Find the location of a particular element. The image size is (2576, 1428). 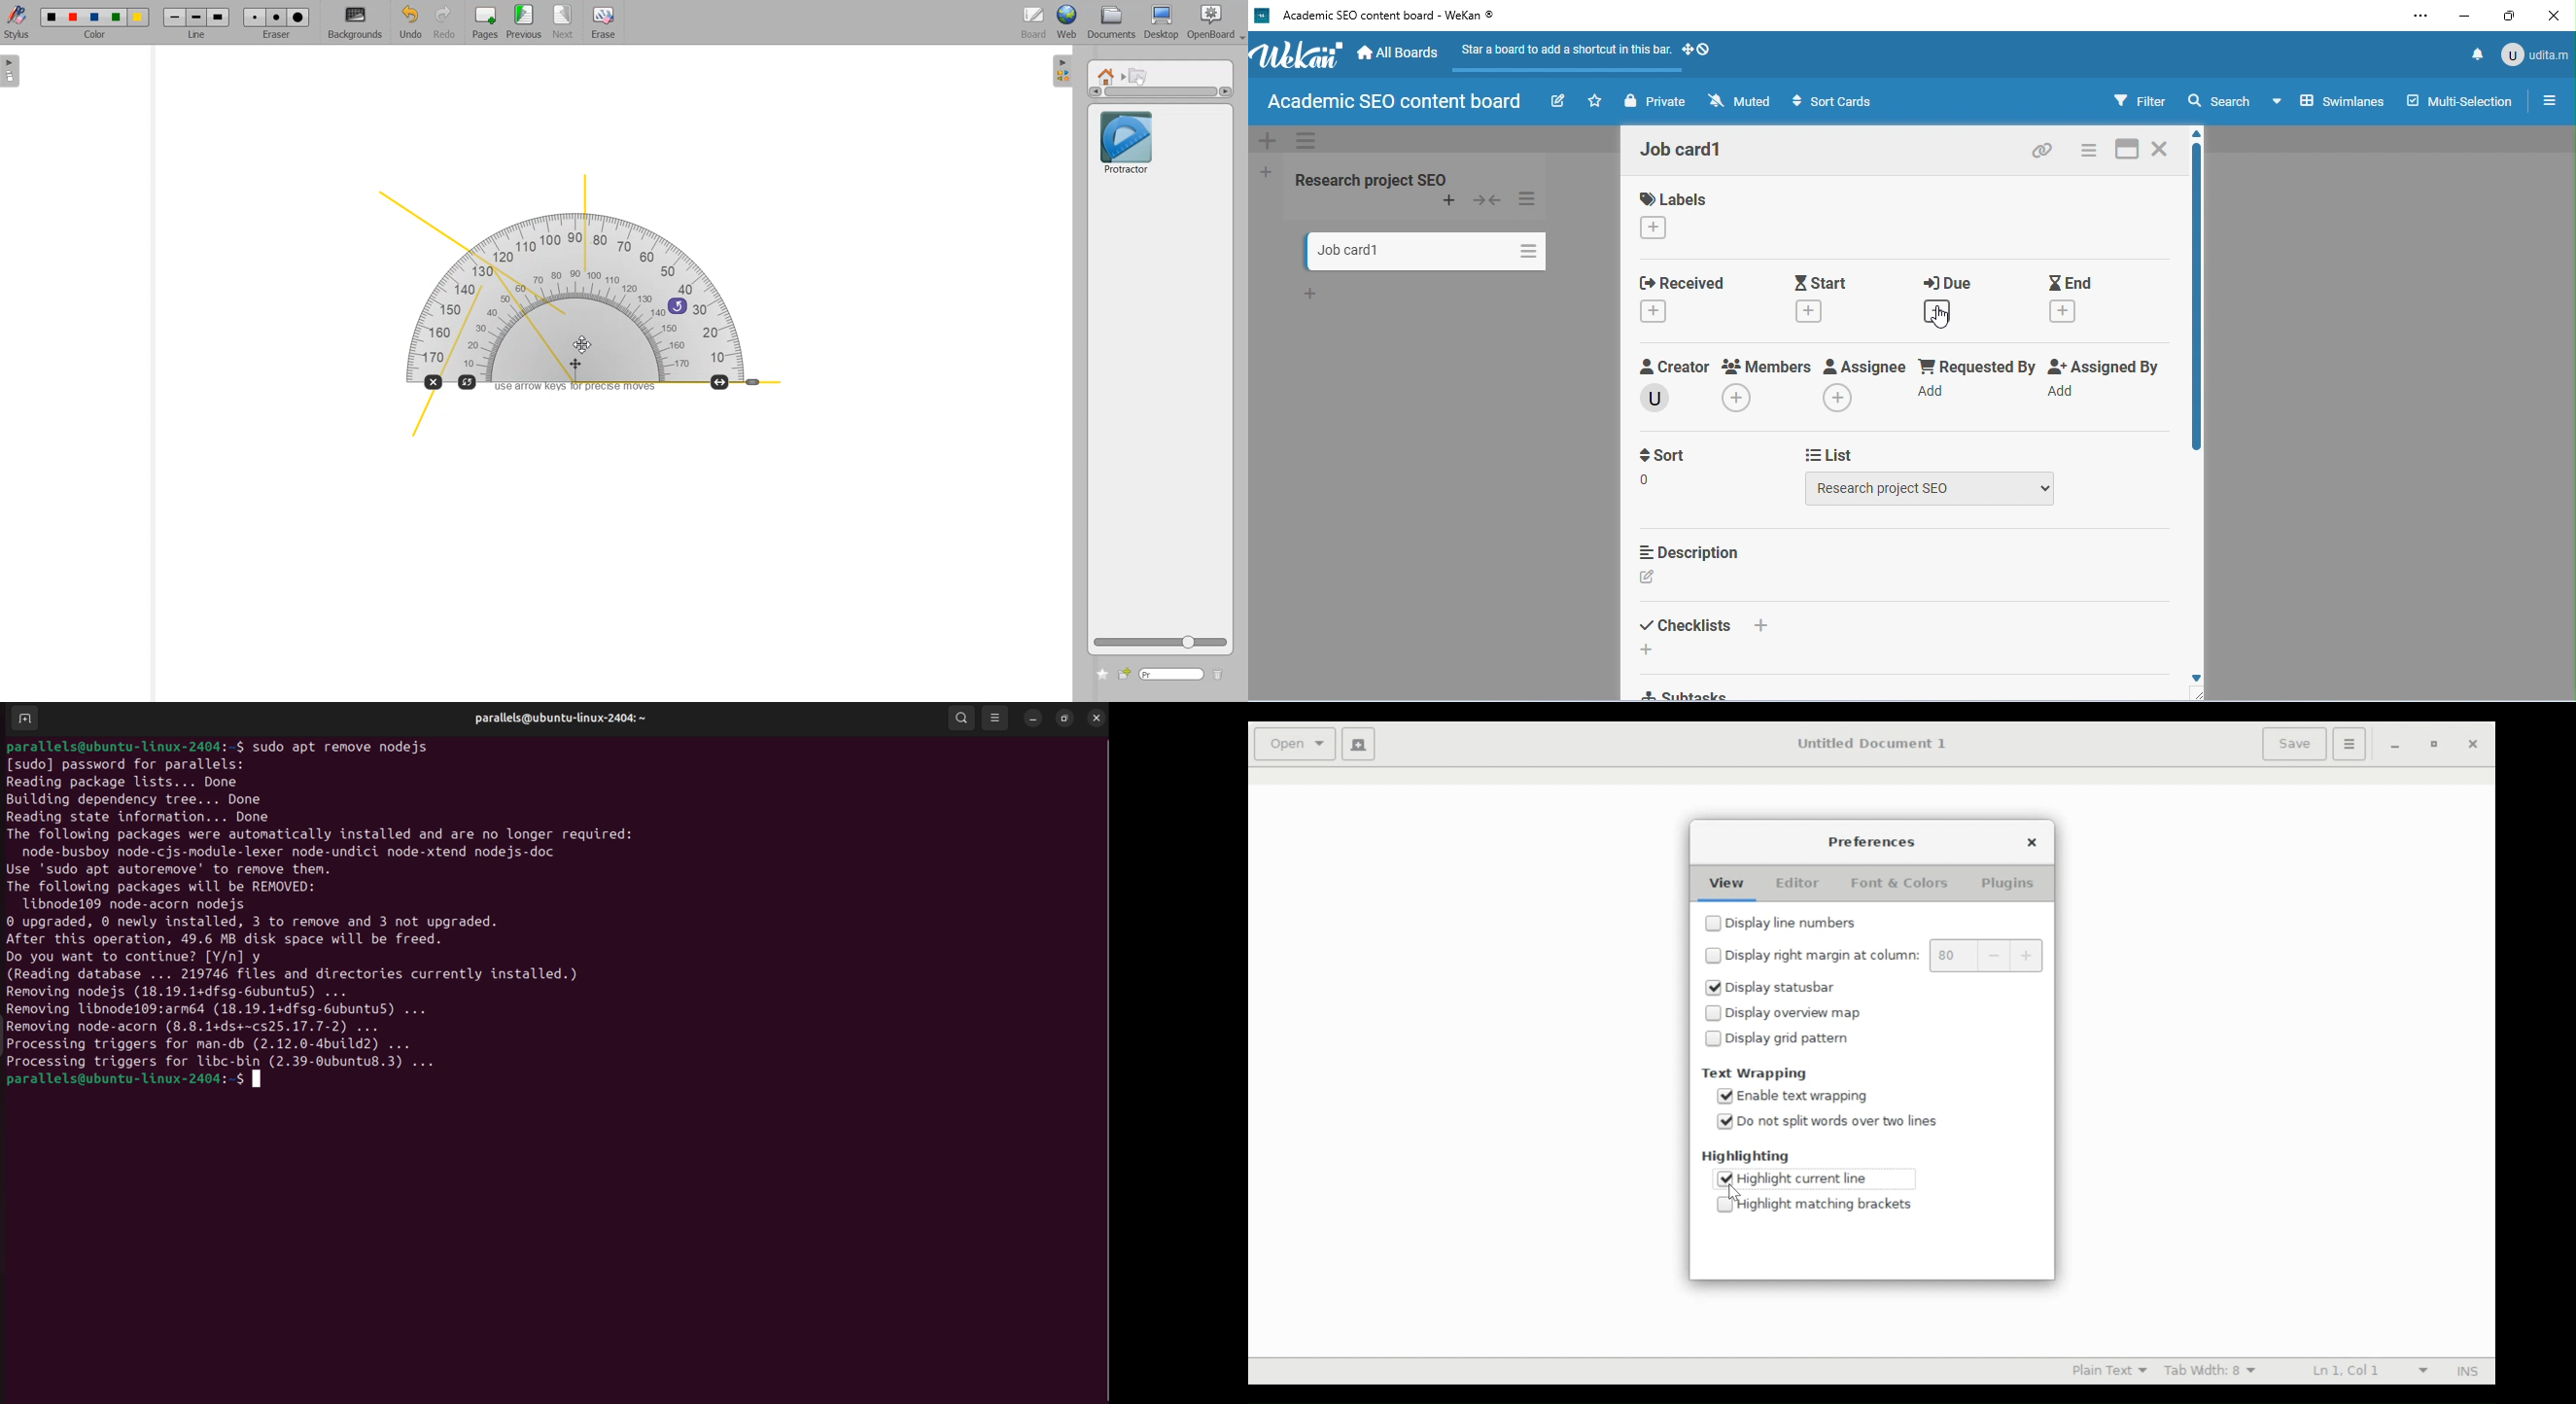

muted is located at coordinates (1741, 101).